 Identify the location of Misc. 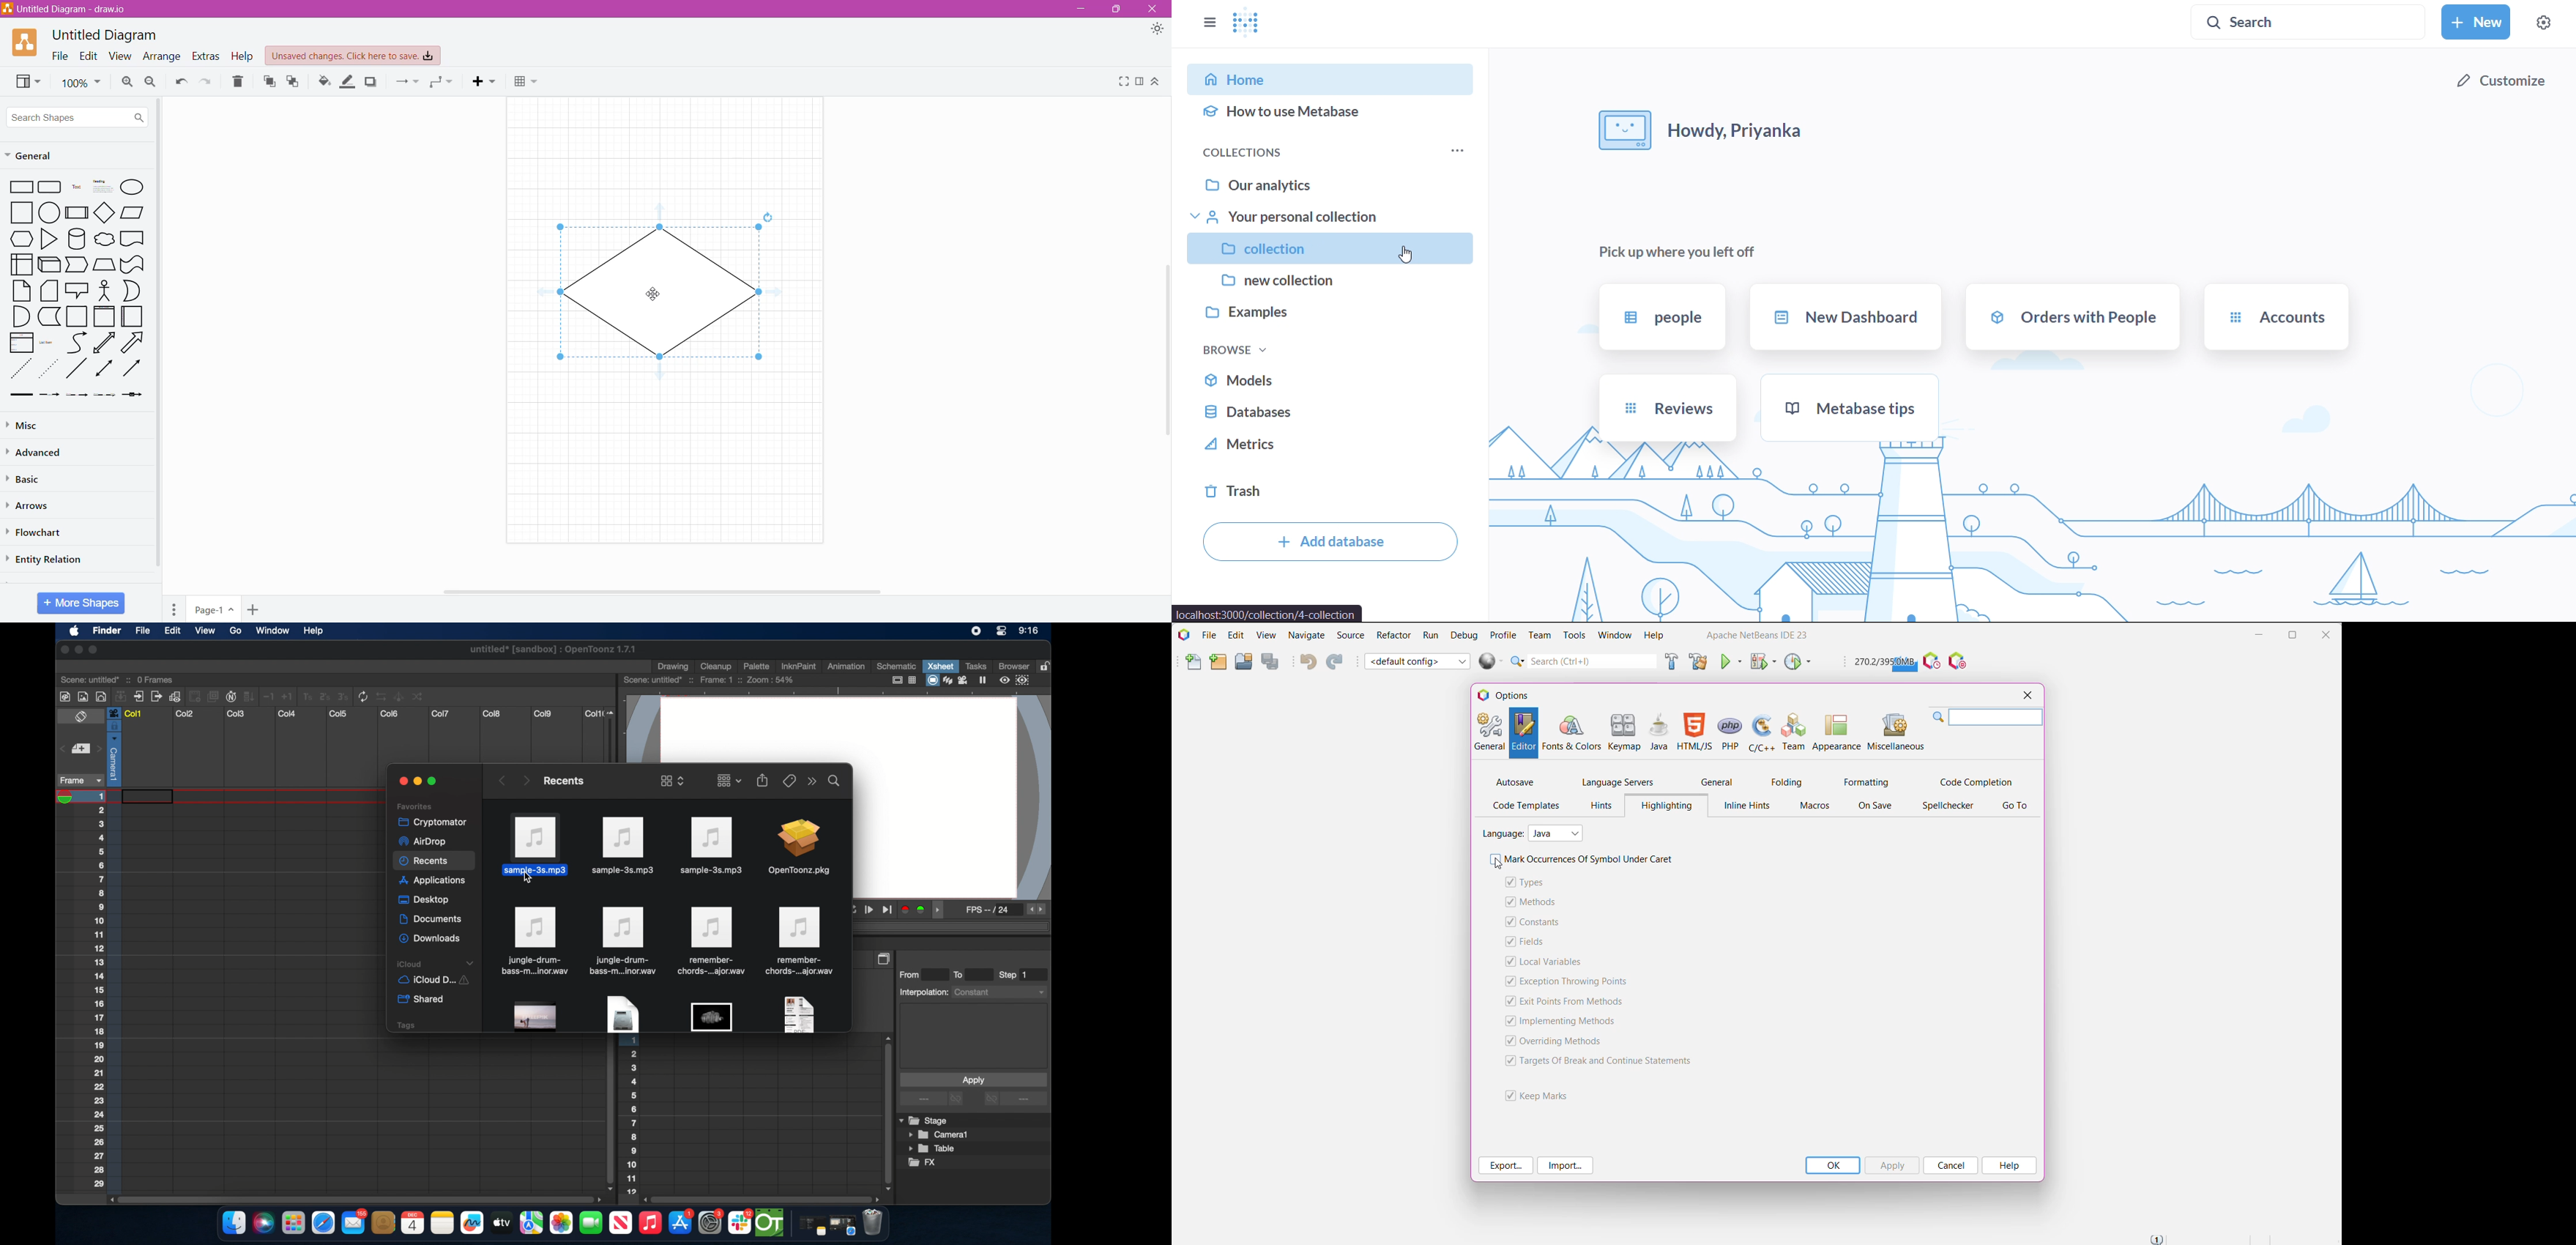
(38, 426).